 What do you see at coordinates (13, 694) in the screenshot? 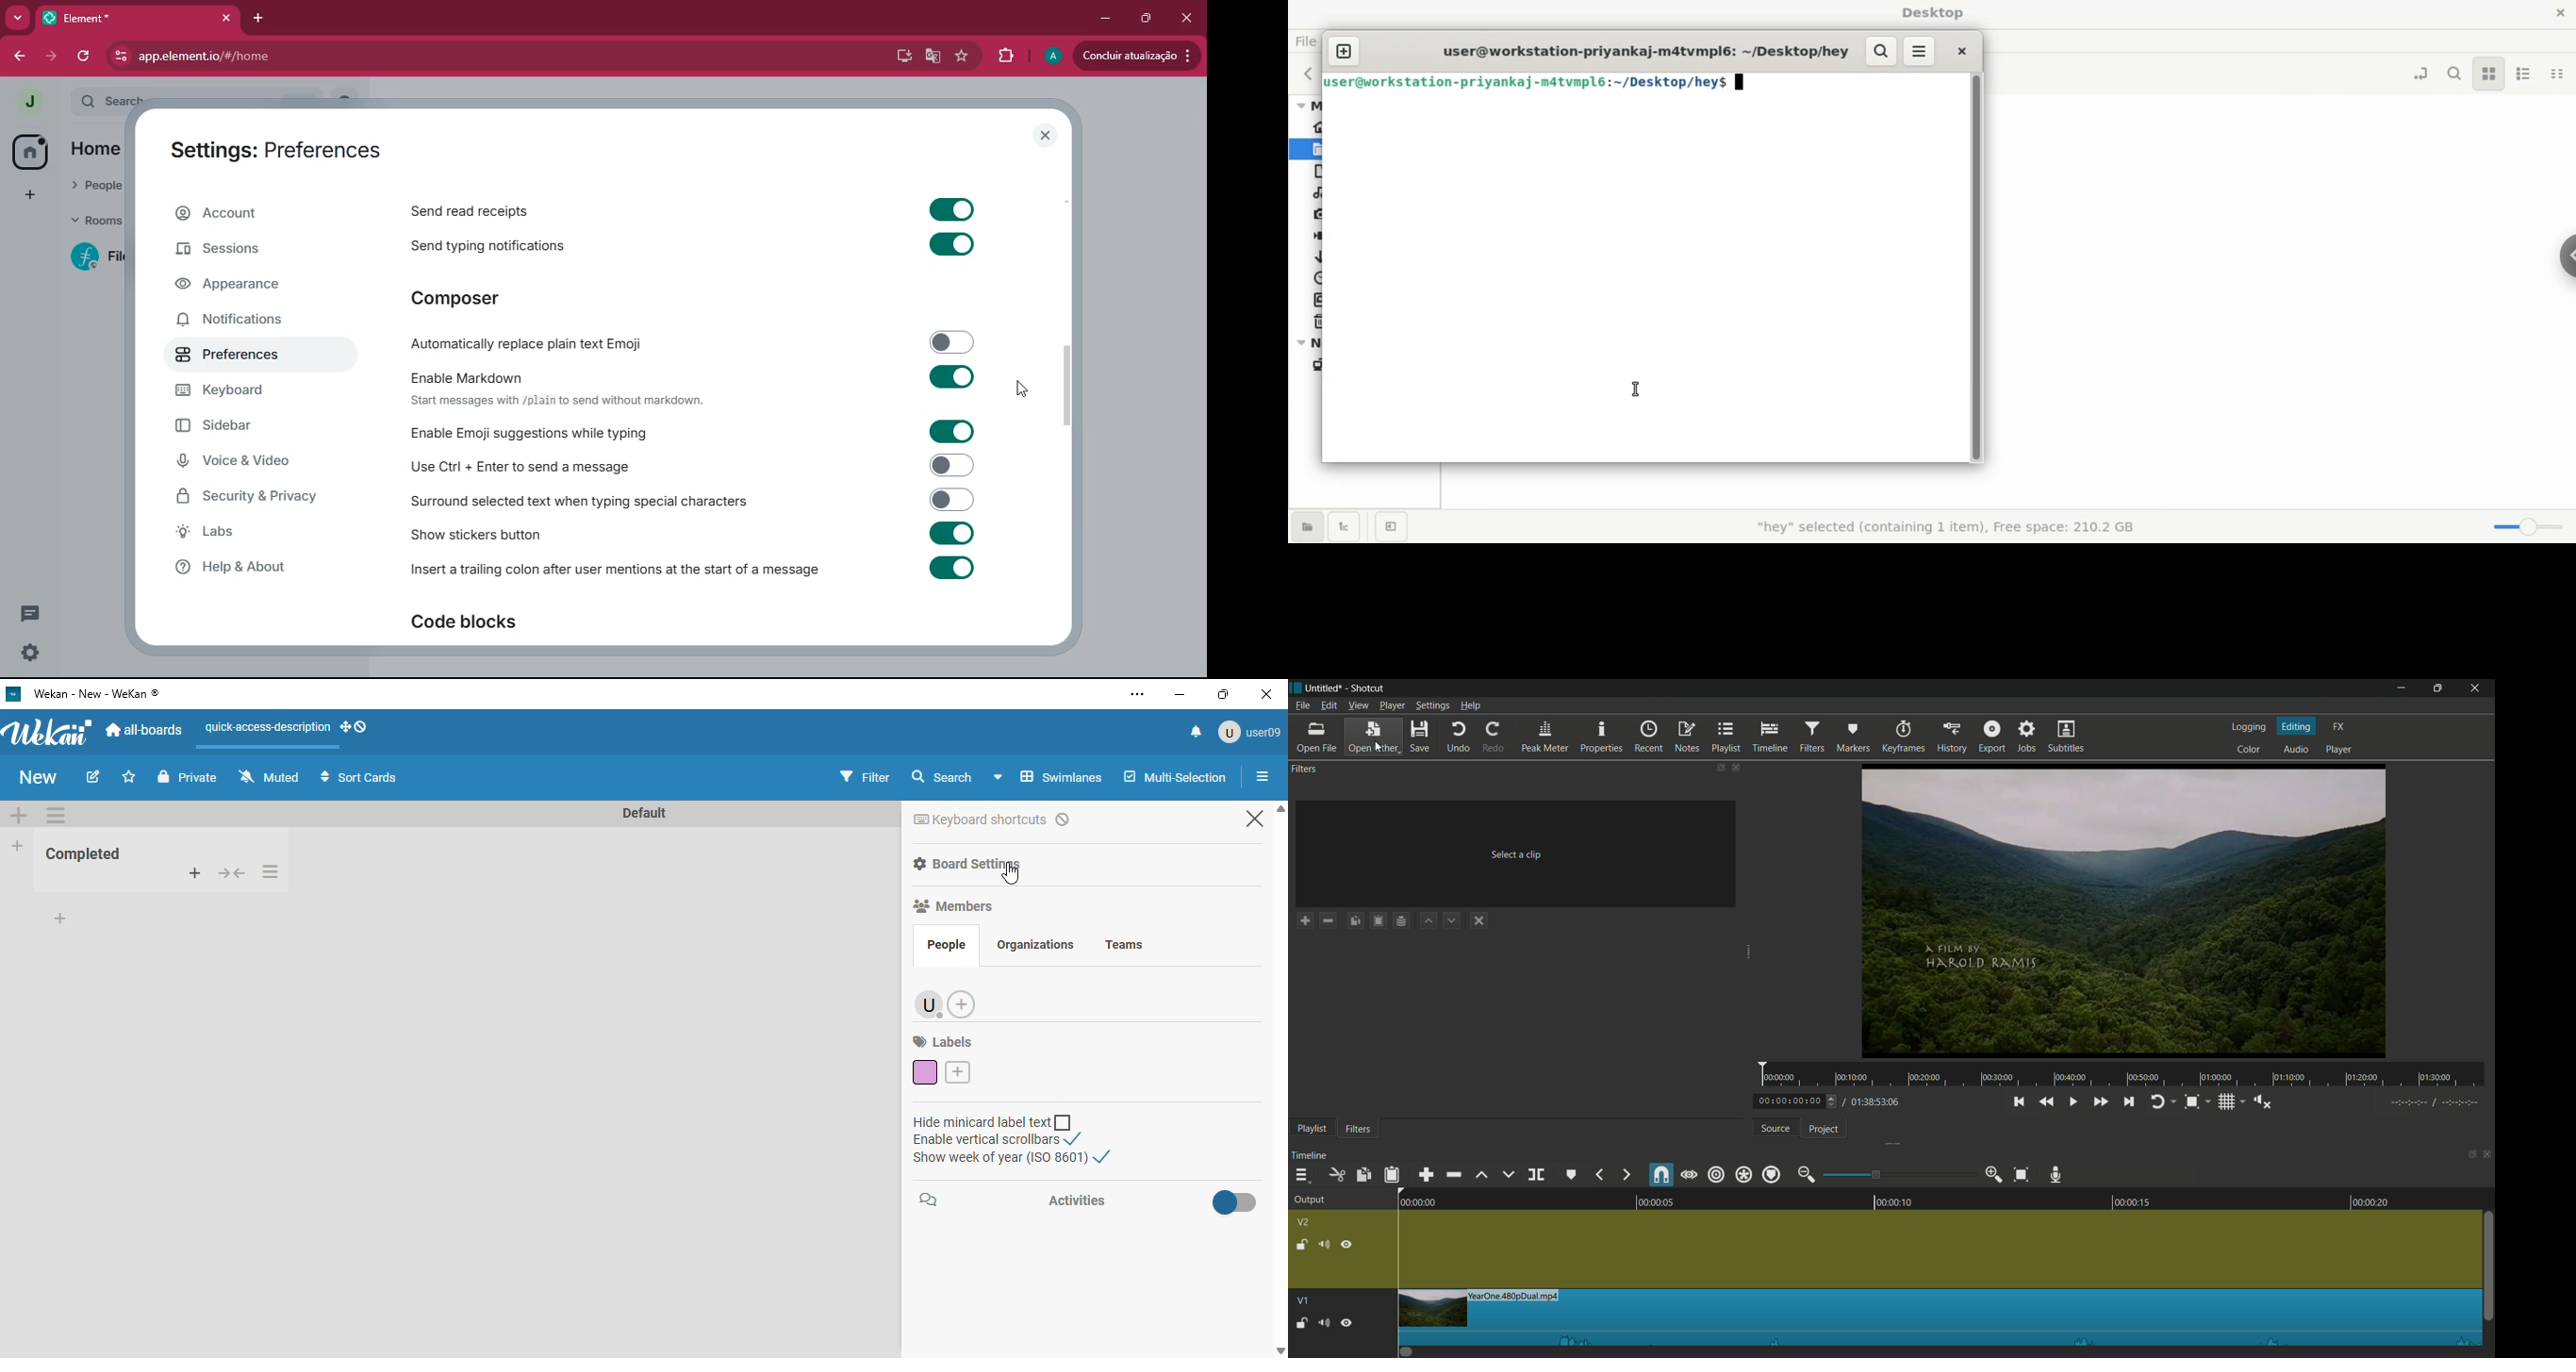
I see `logo` at bounding box center [13, 694].